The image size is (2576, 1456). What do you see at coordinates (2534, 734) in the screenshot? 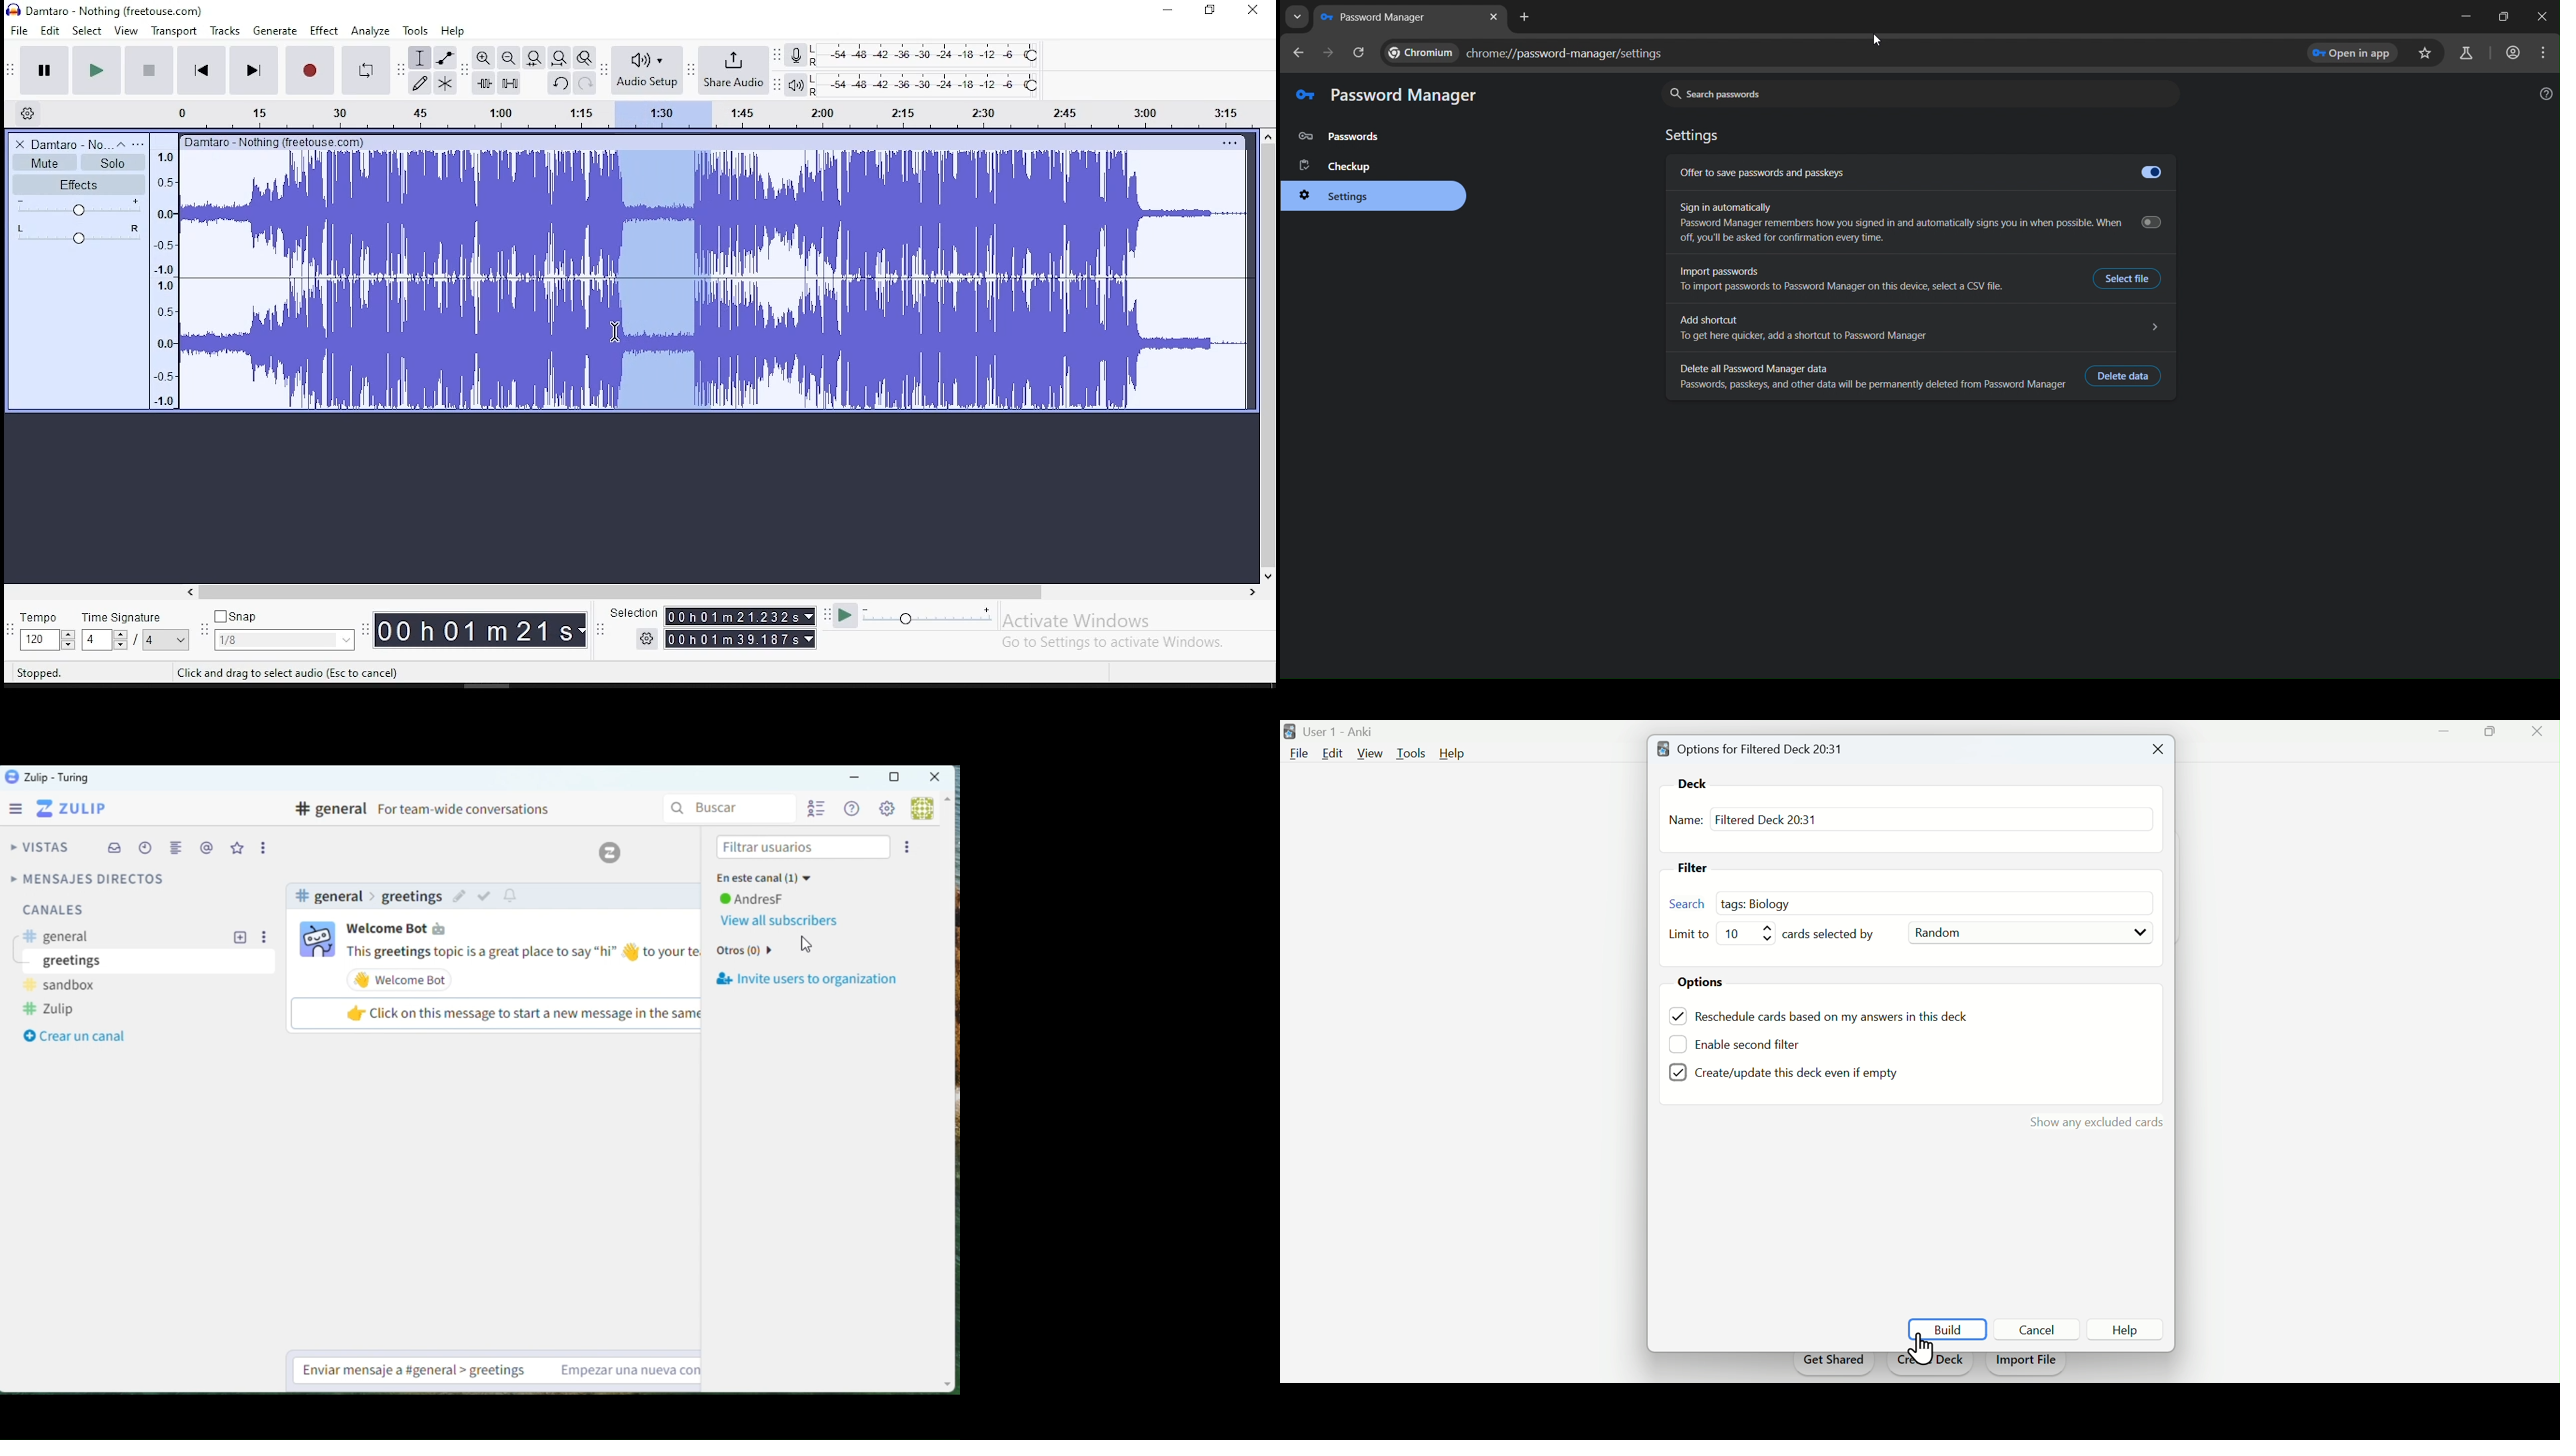
I see `Close` at bounding box center [2534, 734].